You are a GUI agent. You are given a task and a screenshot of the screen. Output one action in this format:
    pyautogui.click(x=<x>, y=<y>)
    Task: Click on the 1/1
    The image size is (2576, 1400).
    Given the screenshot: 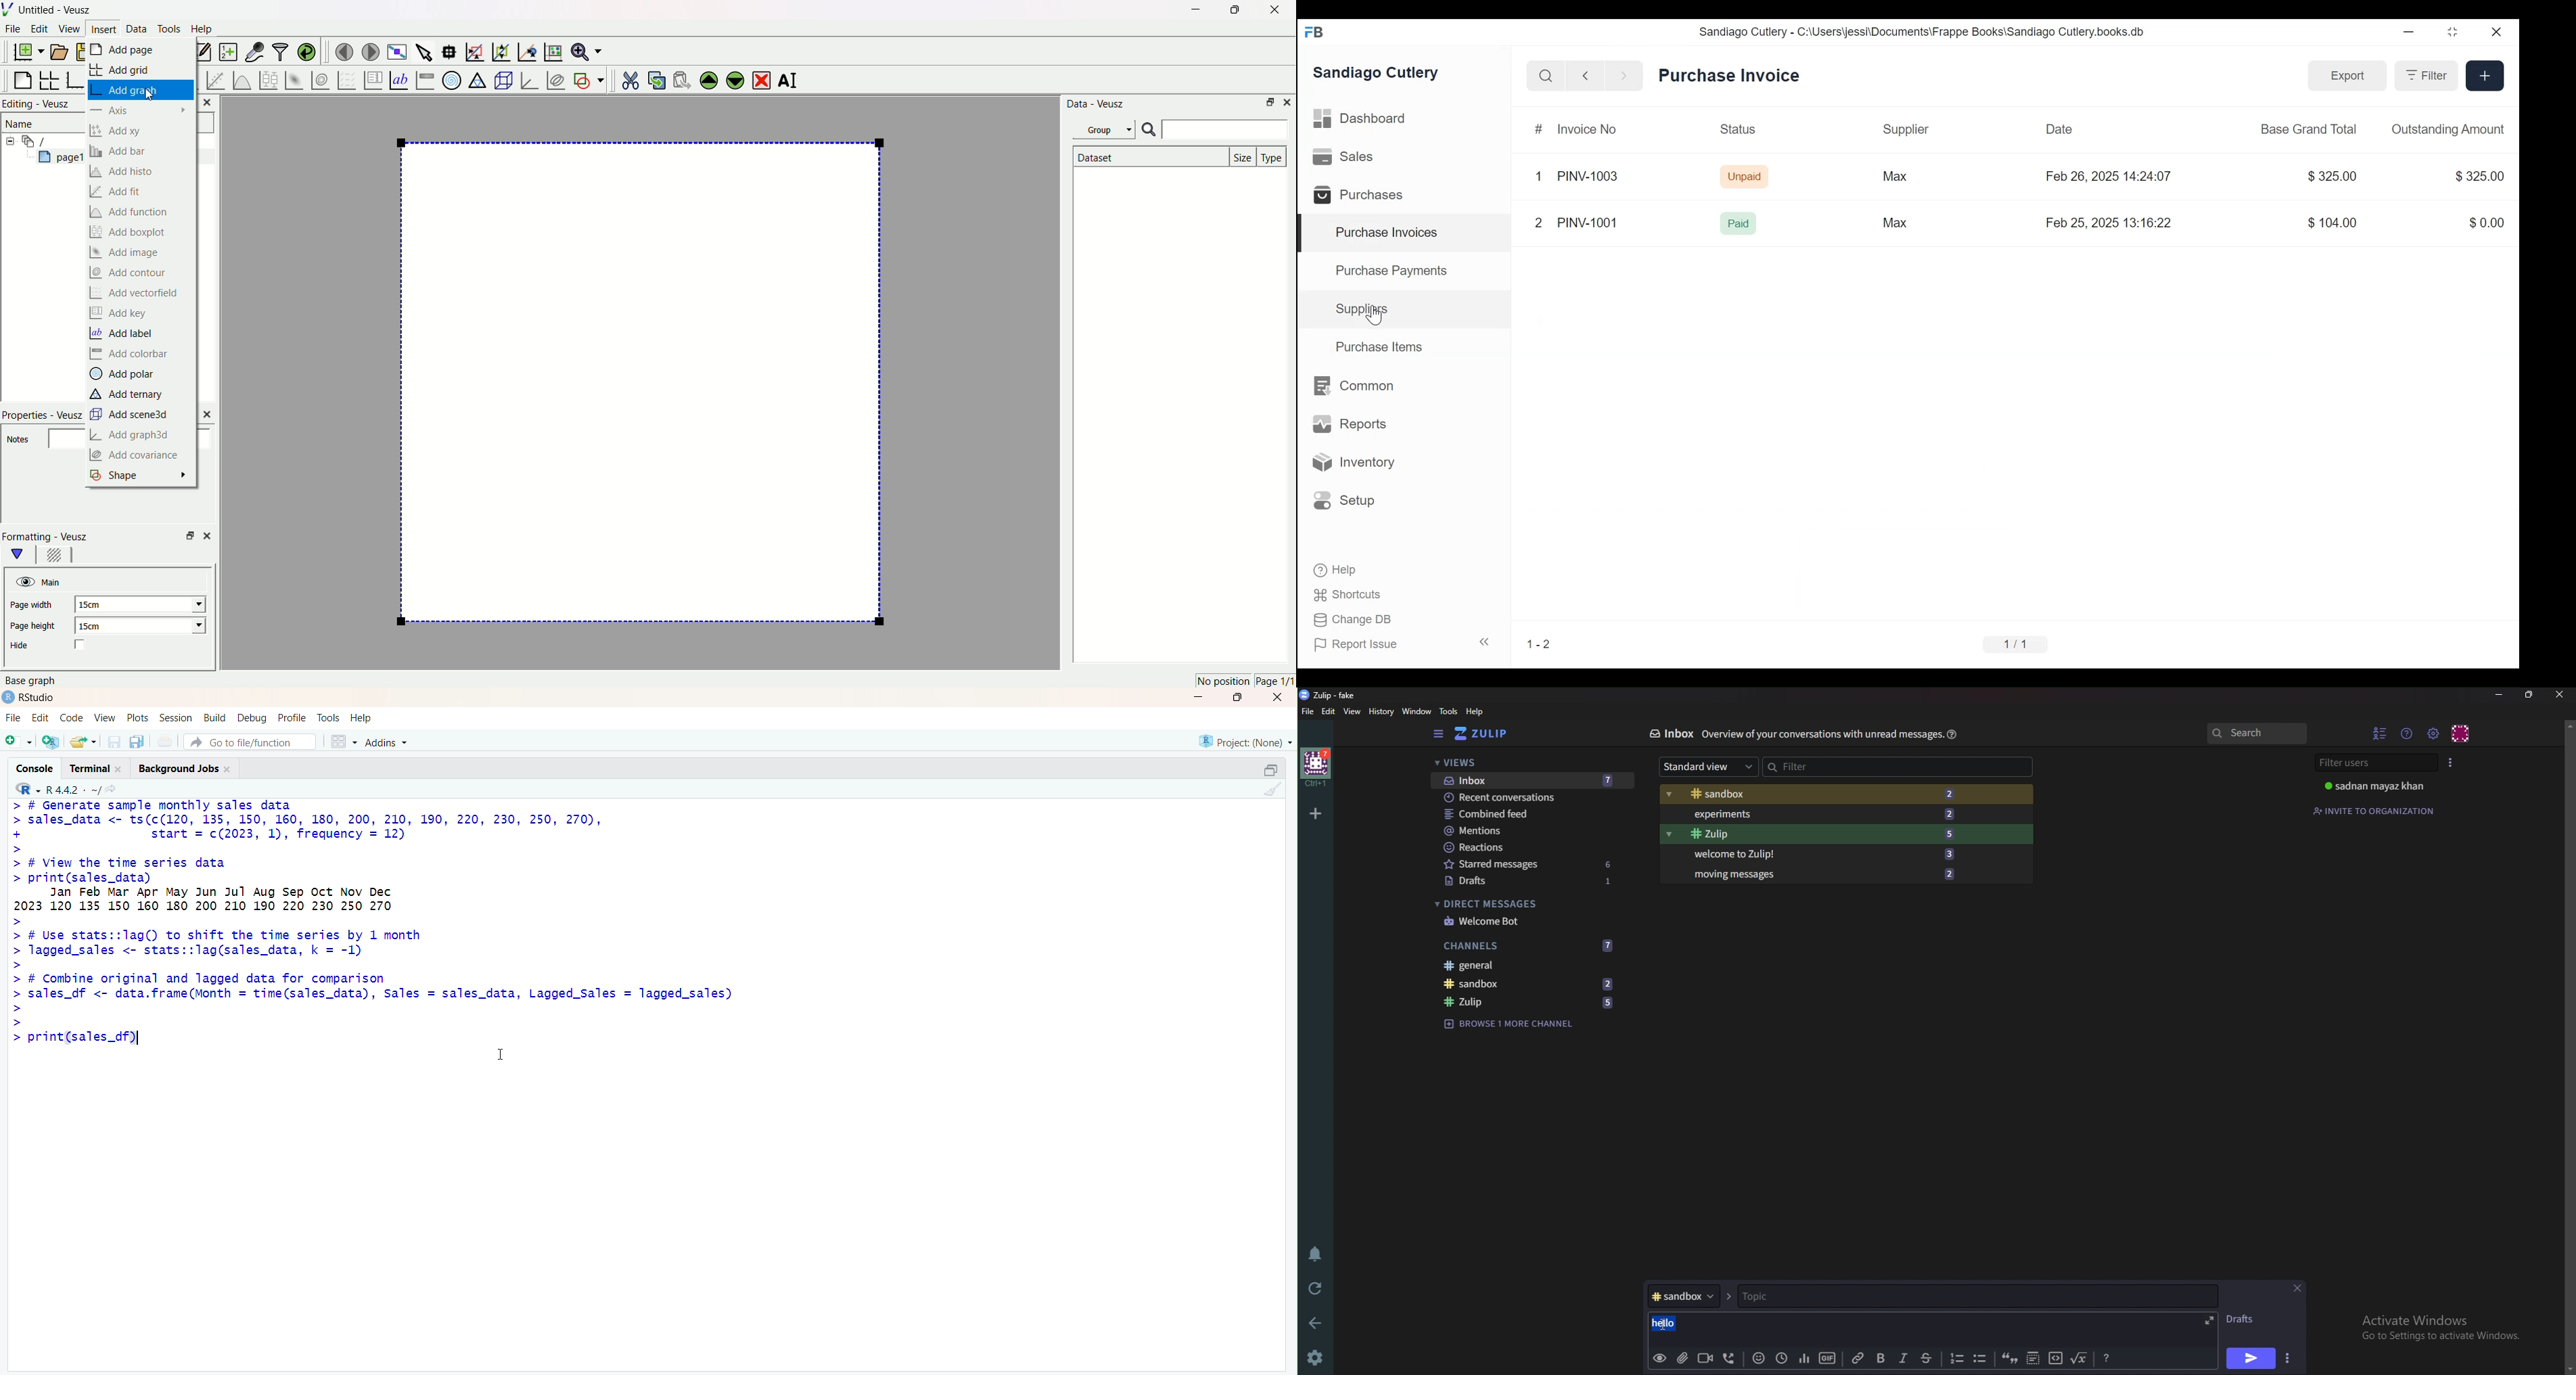 What is the action you would take?
    pyautogui.click(x=2012, y=643)
    